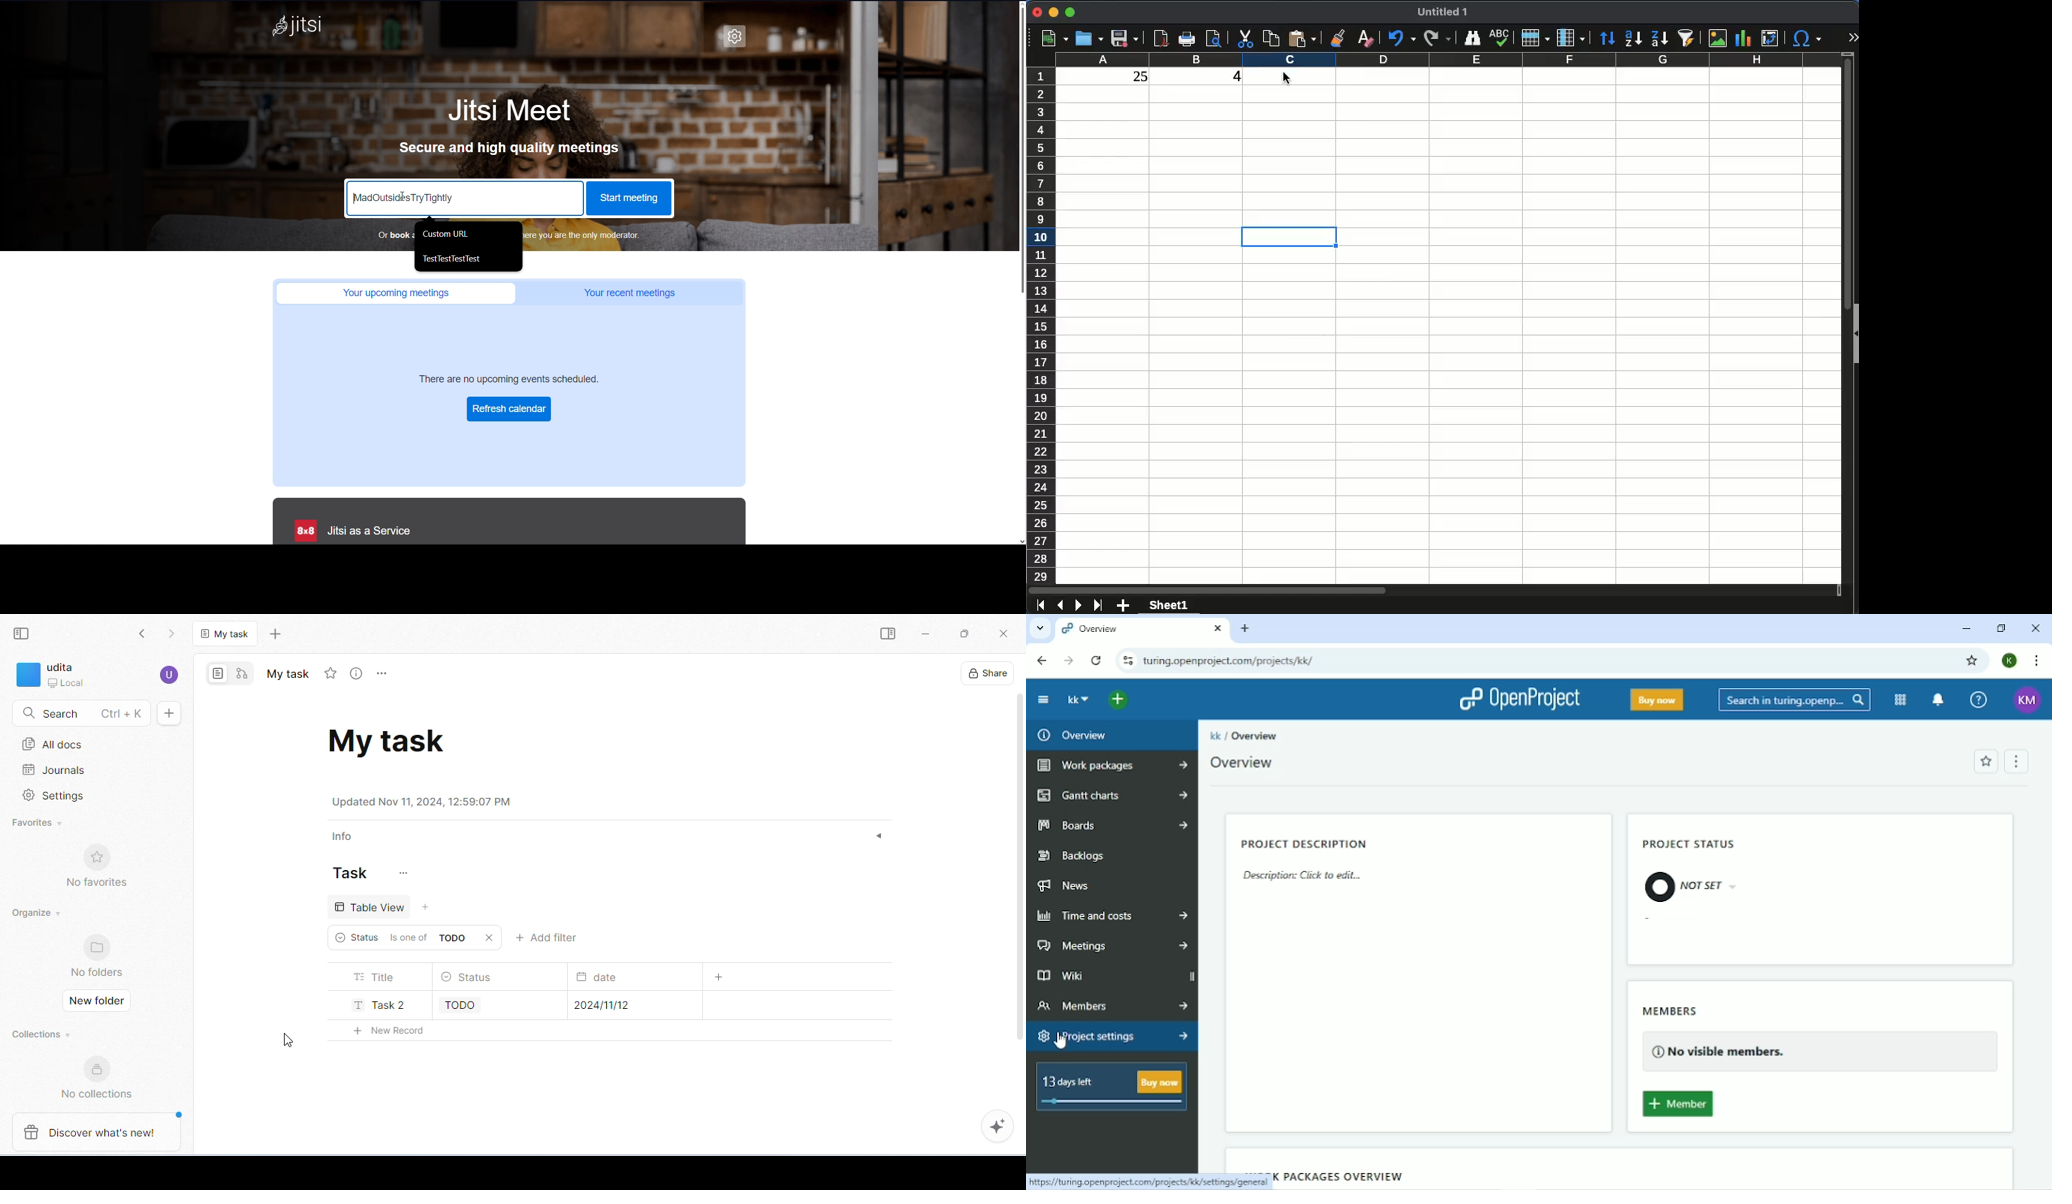 This screenshot has height=1204, width=2072. What do you see at coordinates (1672, 1011) in the screenshot?
I see `MEMBERS` at bounding box center [1672, 1011].